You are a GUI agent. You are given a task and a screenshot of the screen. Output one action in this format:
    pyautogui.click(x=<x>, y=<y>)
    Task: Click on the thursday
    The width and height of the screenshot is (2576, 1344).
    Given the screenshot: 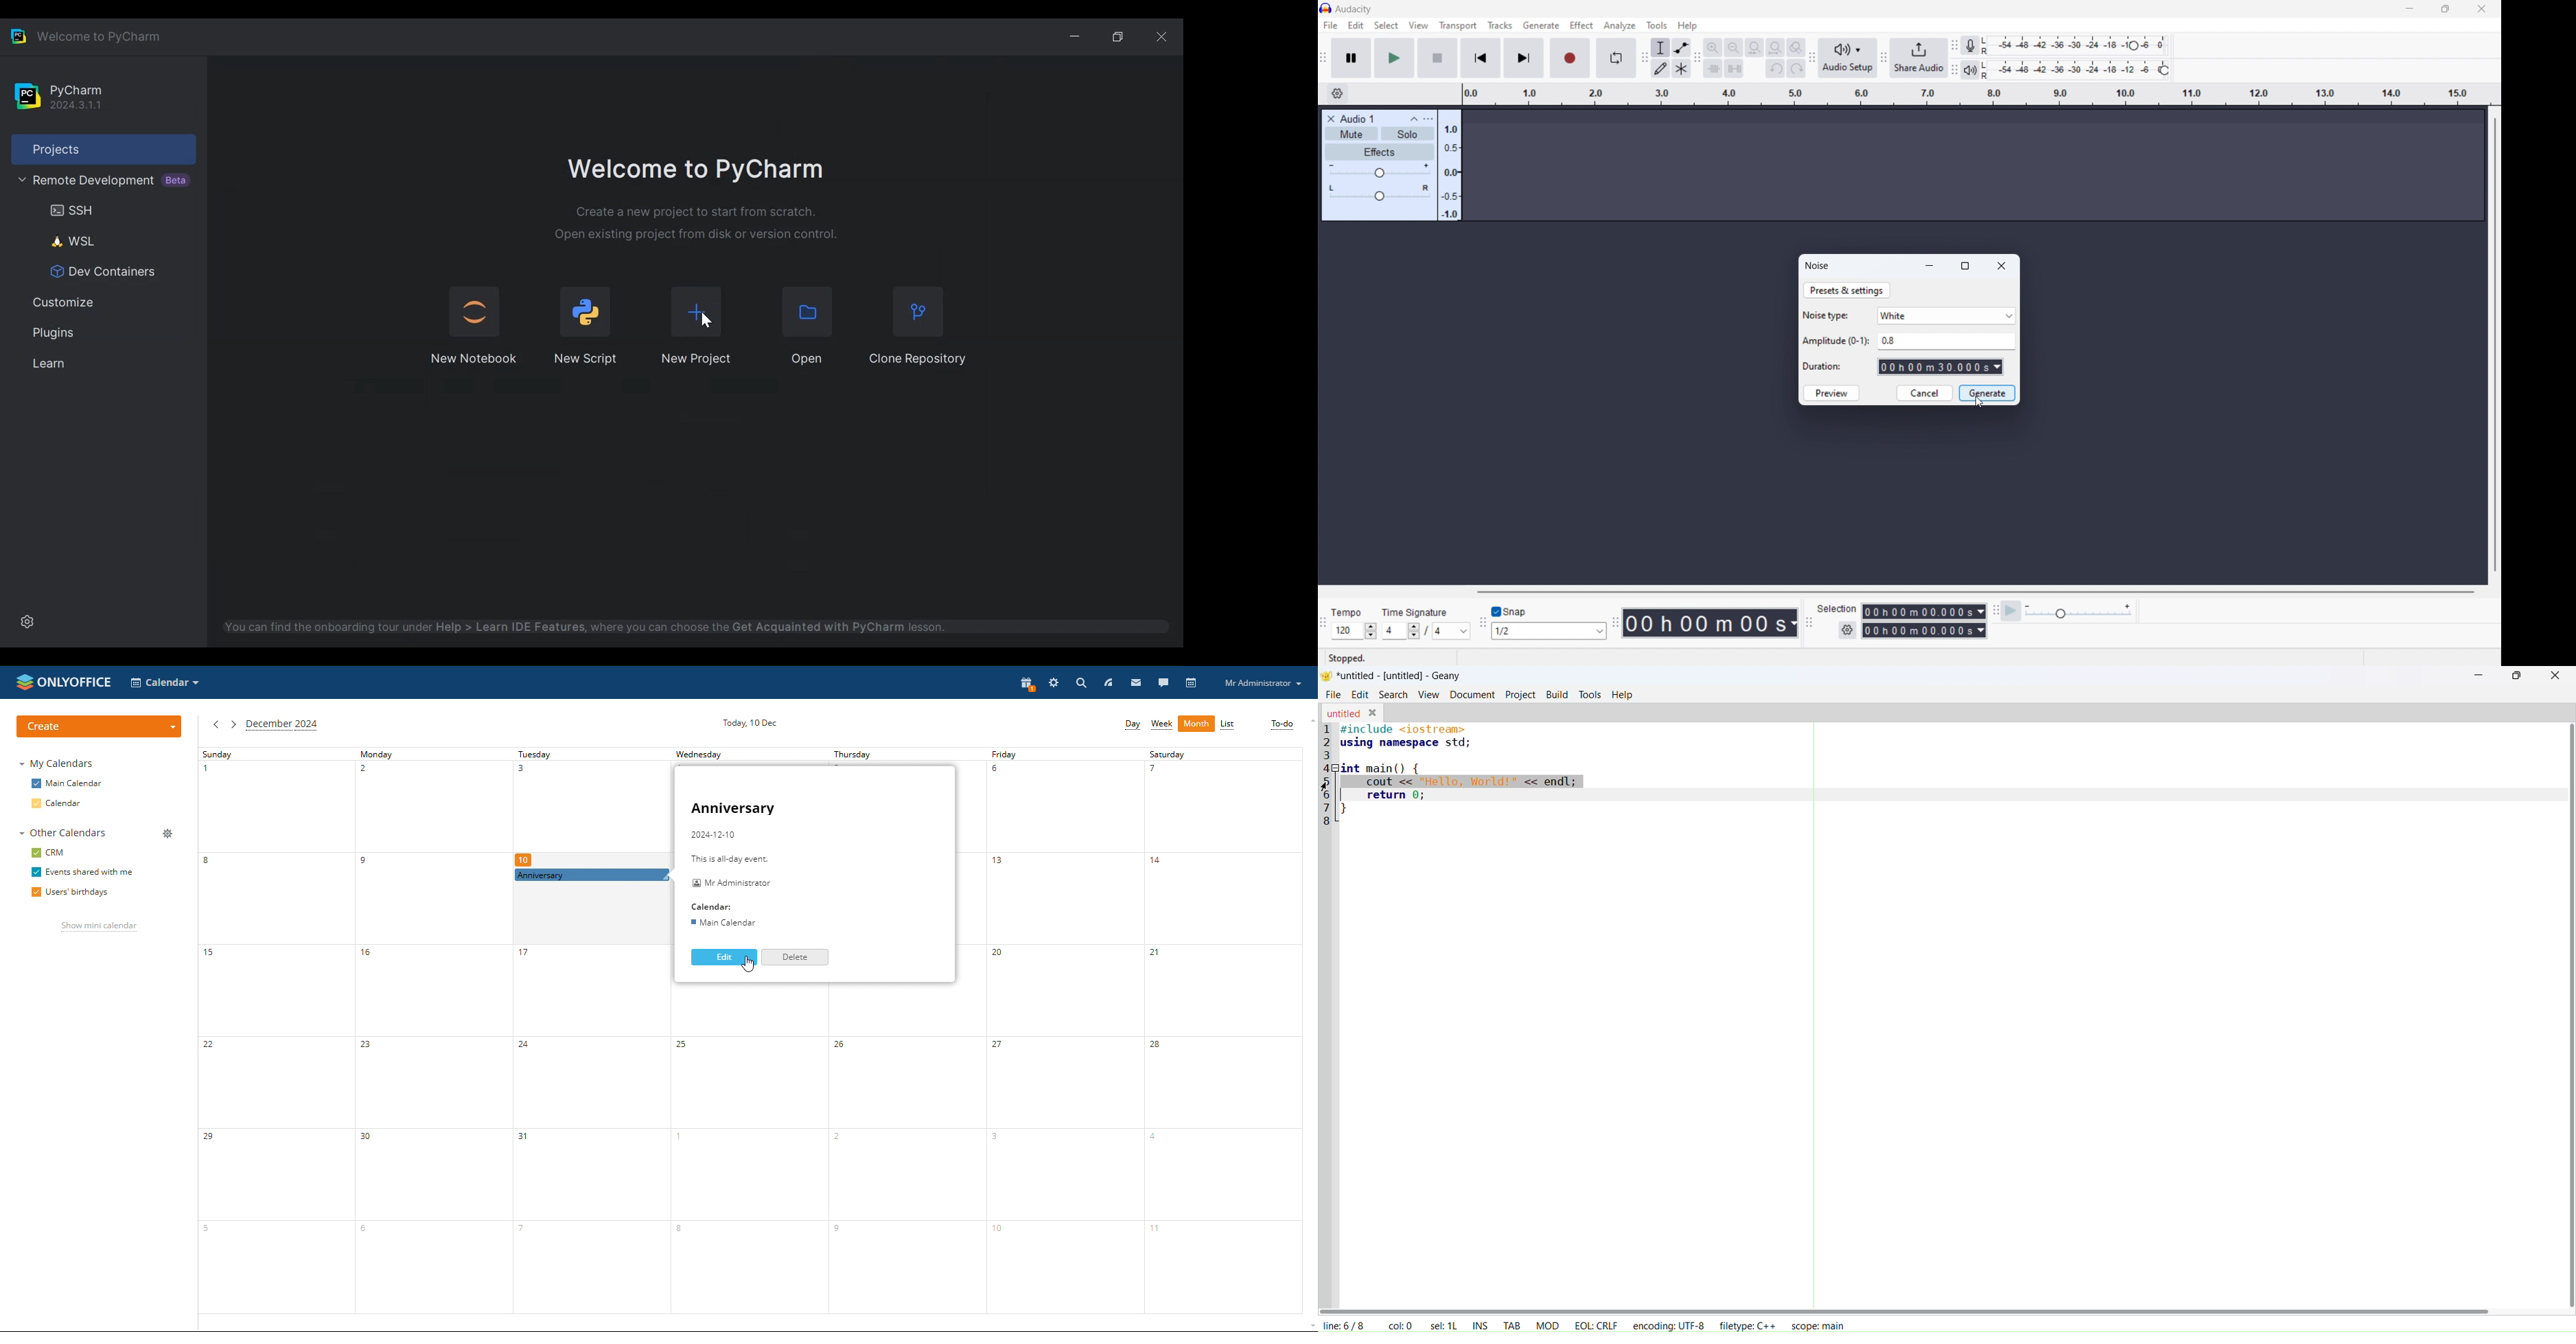 What is the action you would take?
    pyautogui.click(x=905, y=1149)
    